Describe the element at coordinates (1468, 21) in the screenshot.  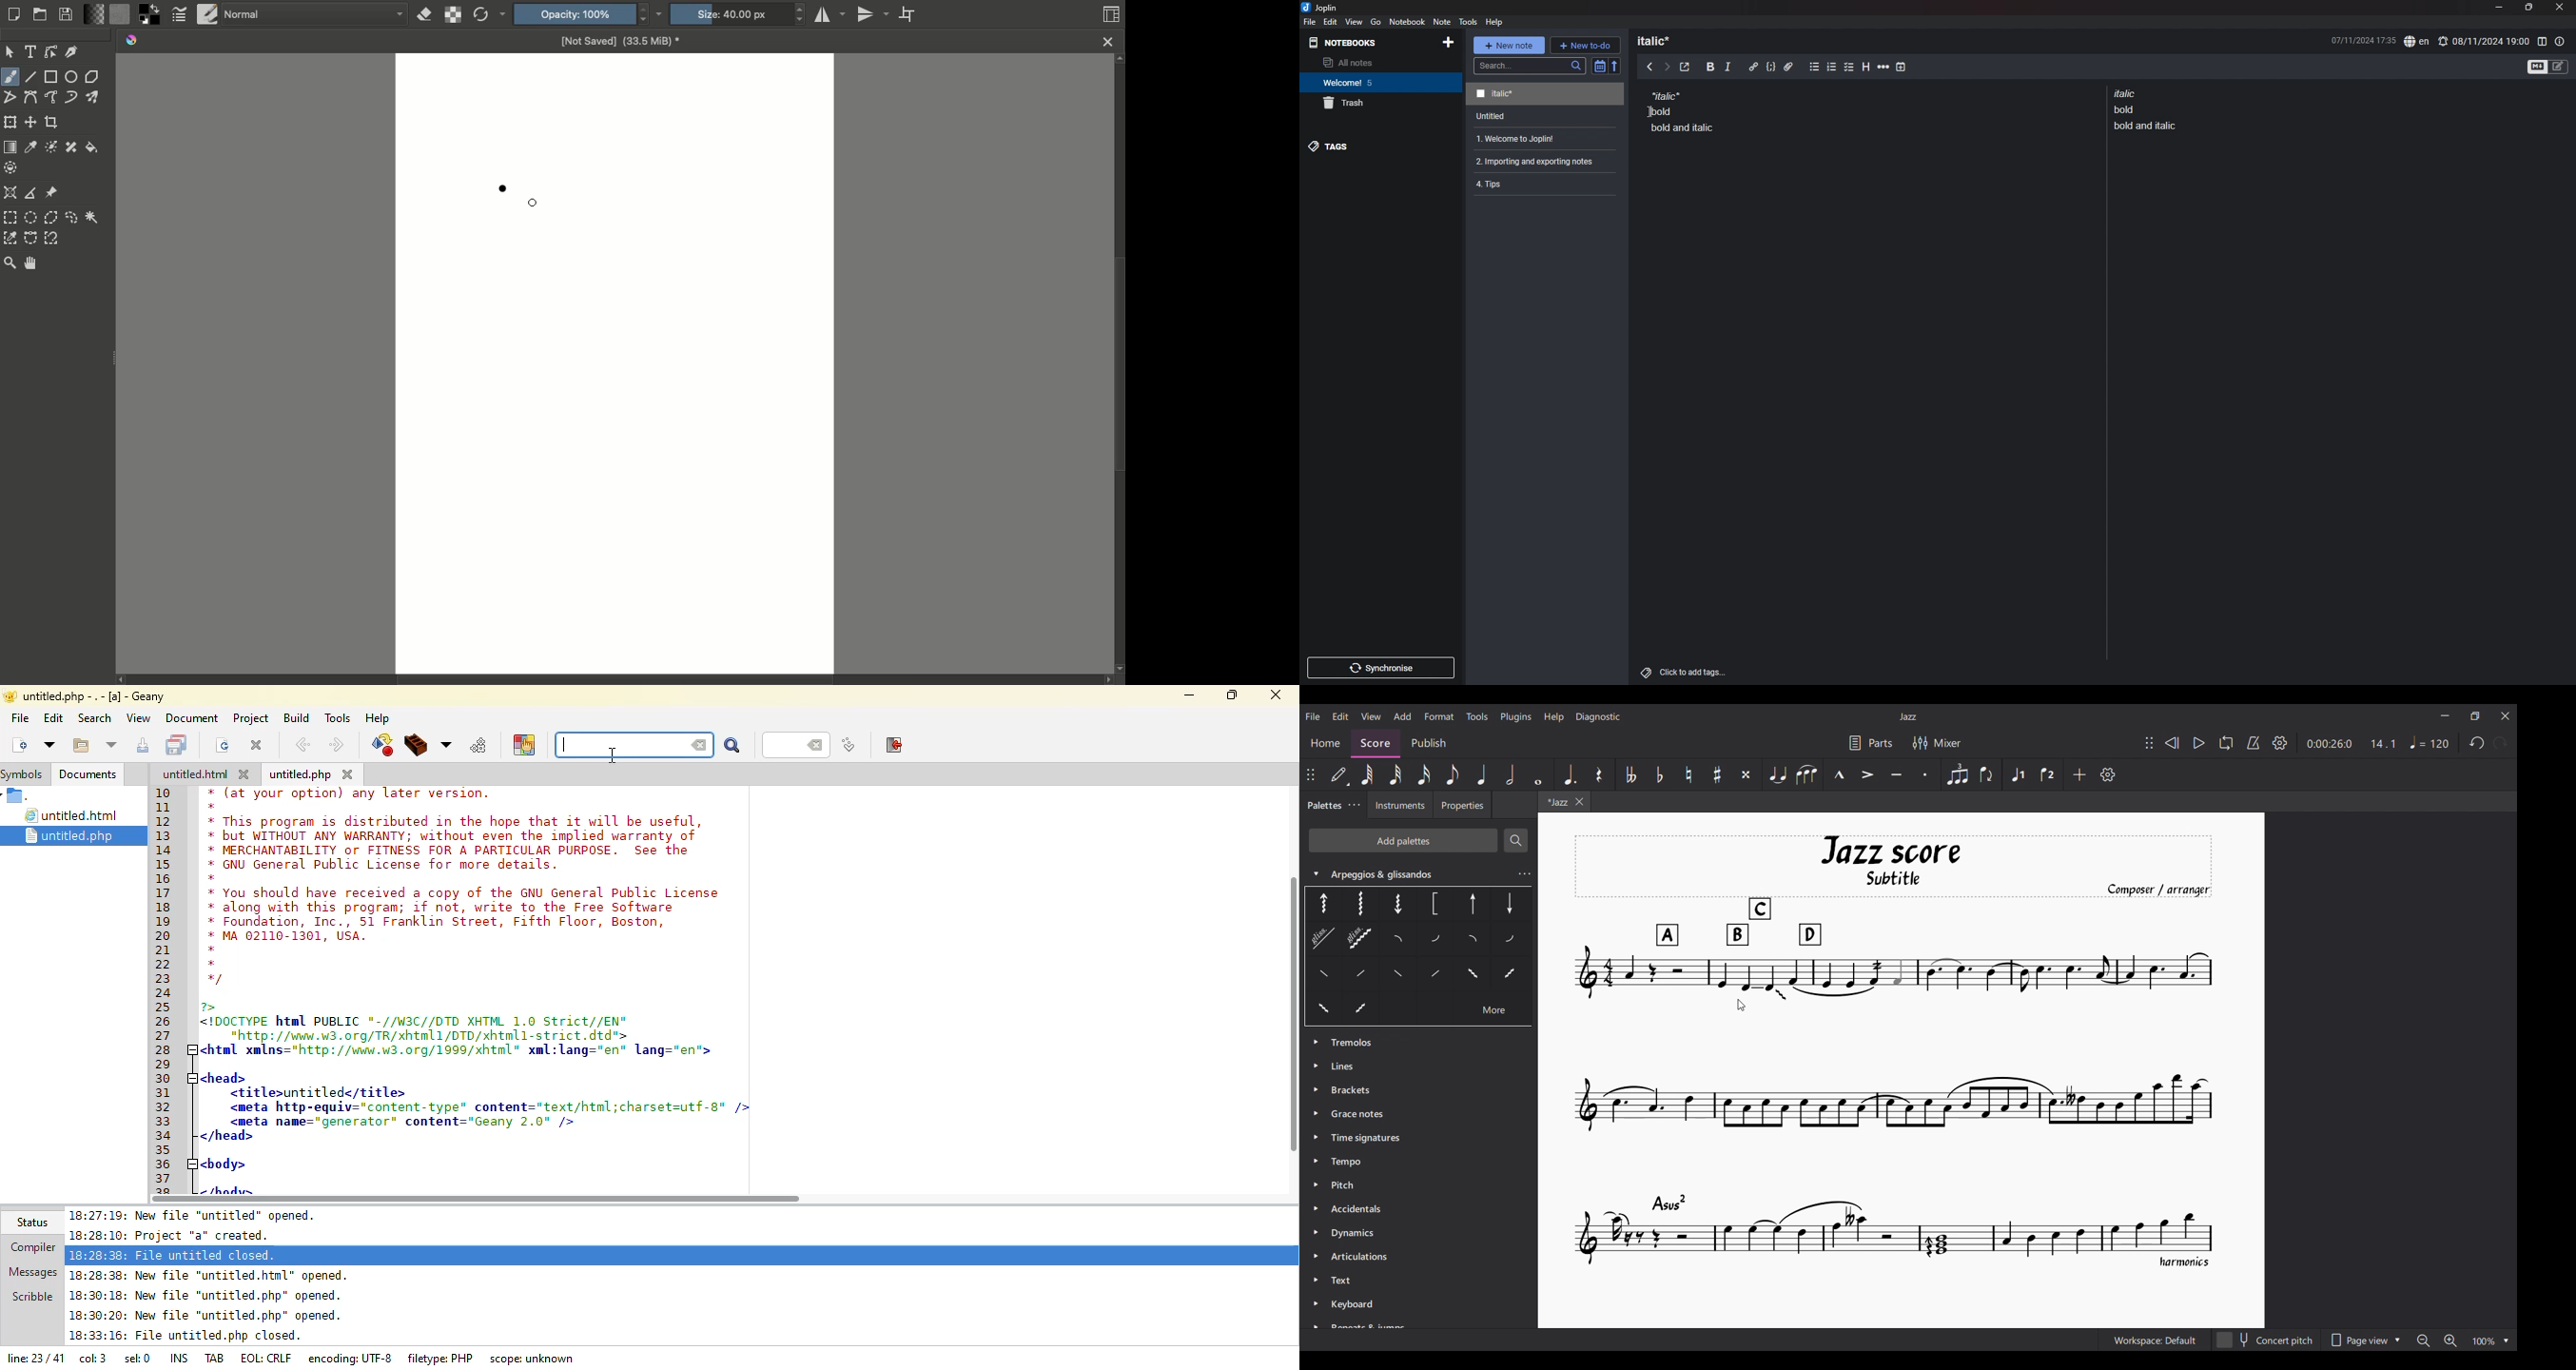
I see `tools` at that location.